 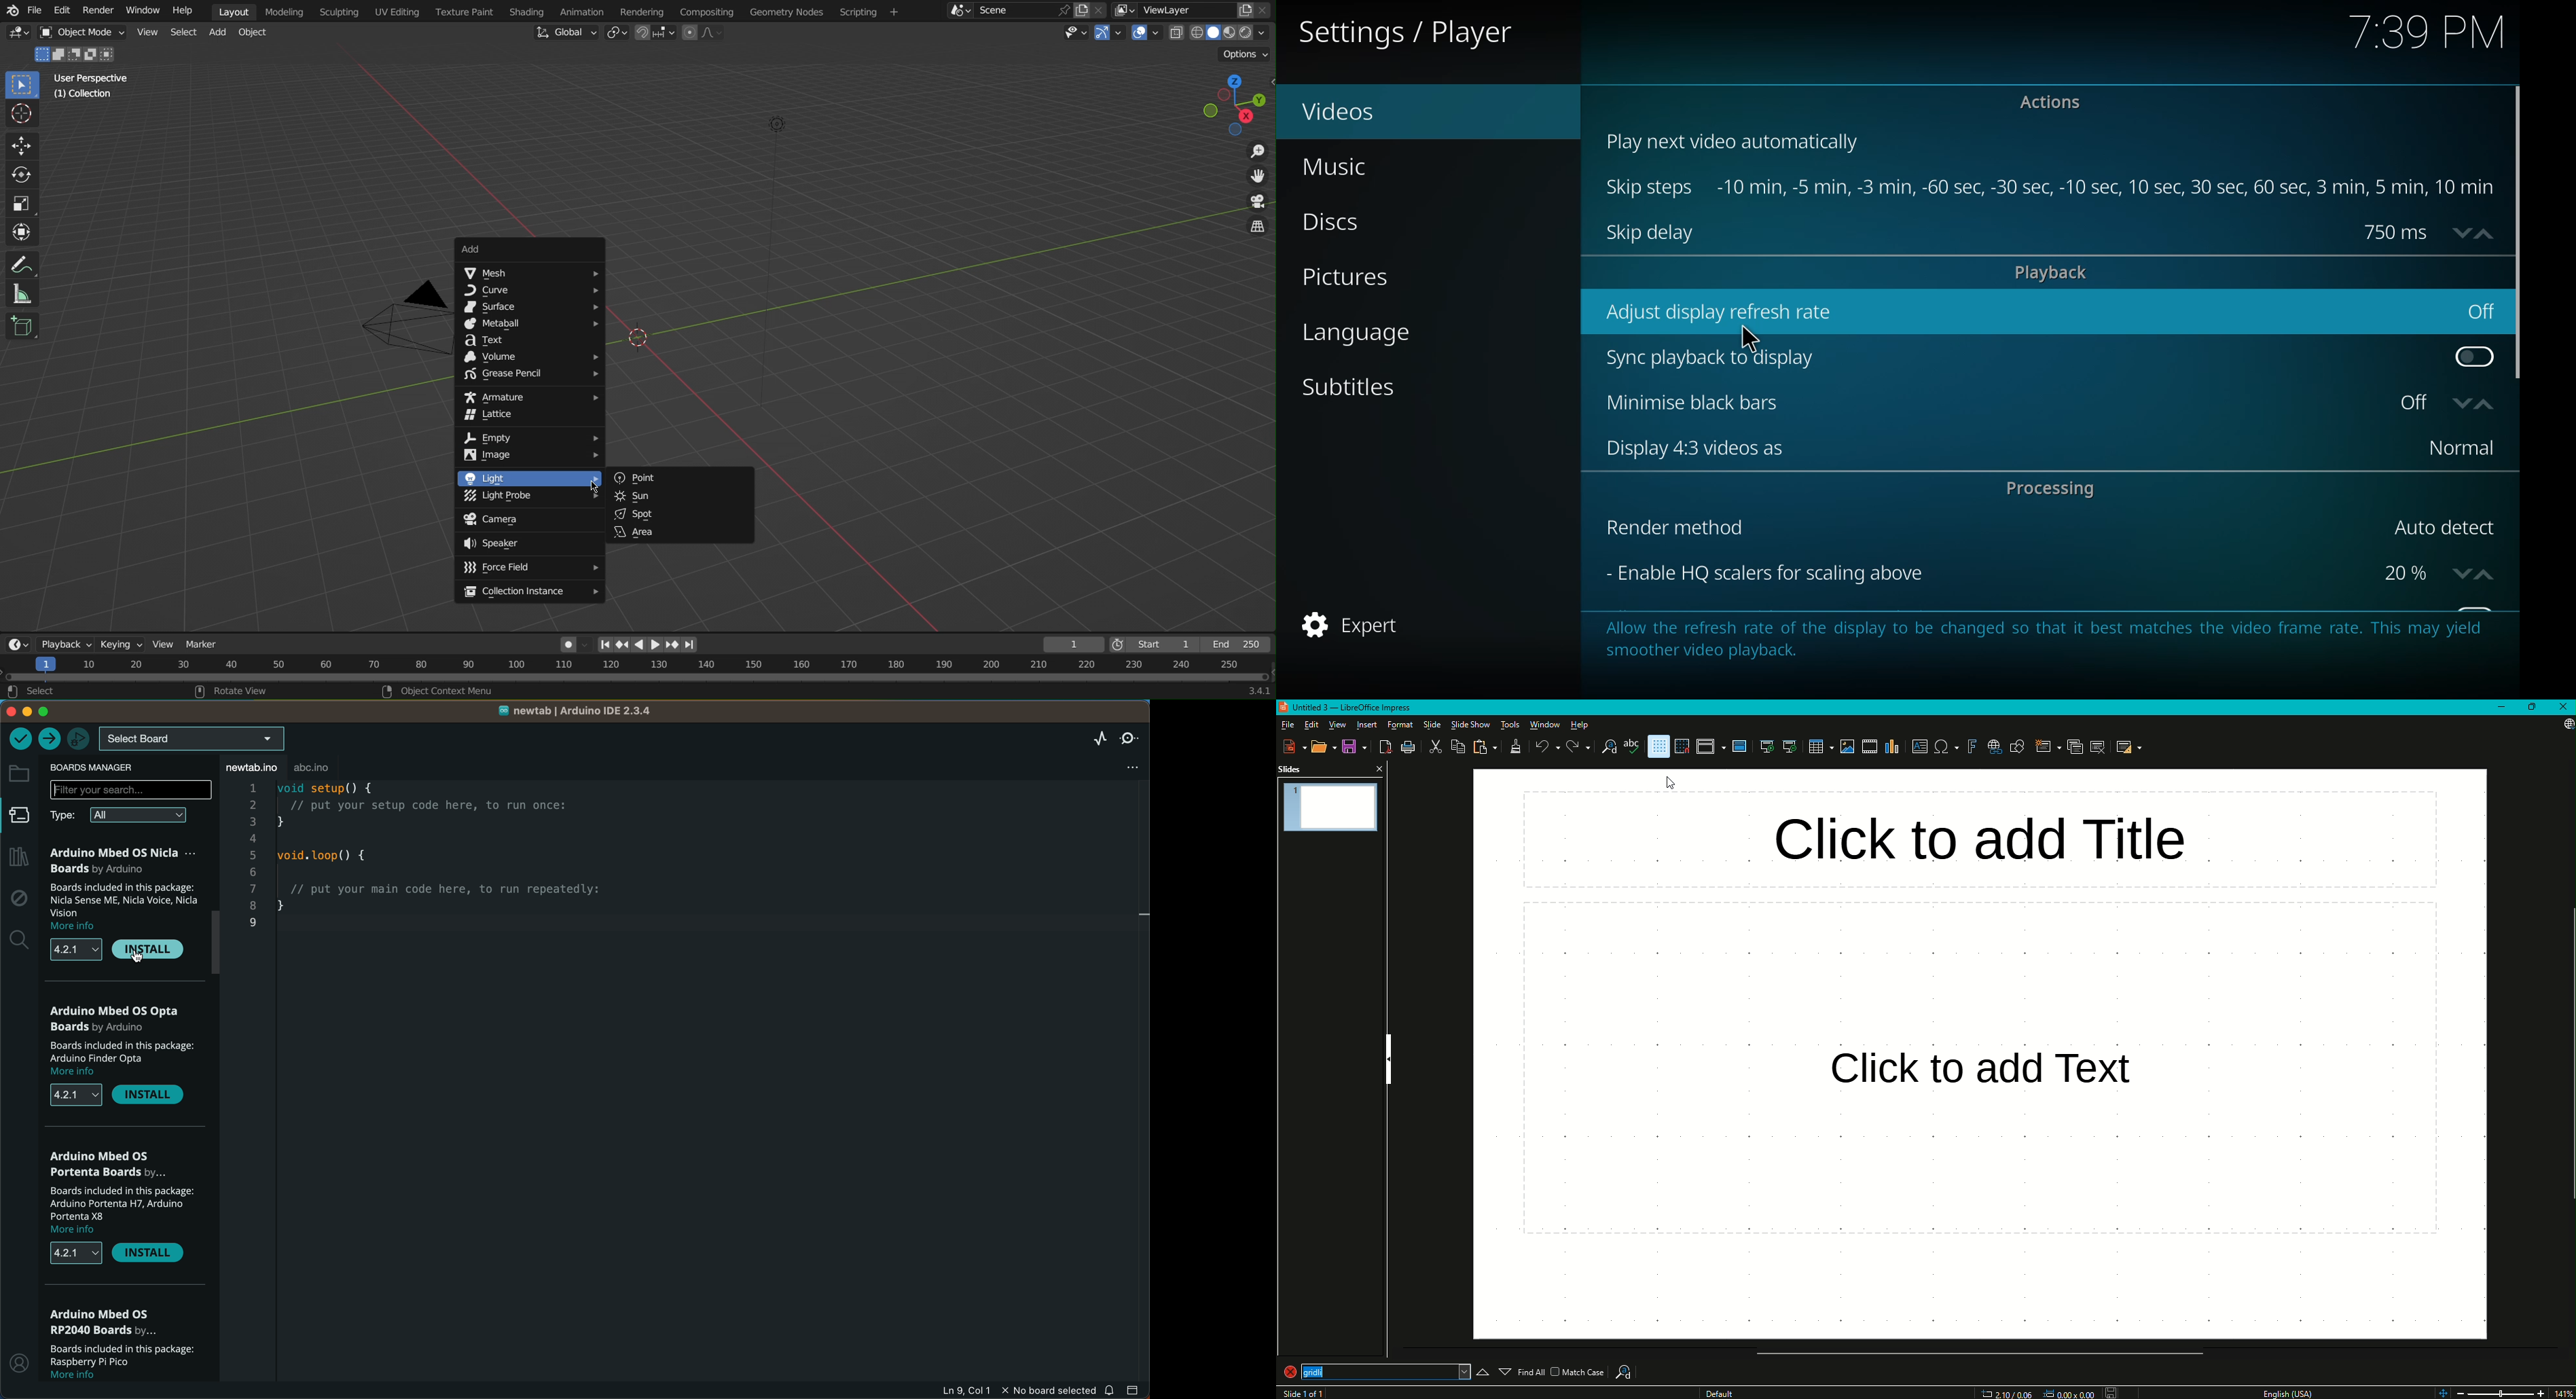 What do you see at coordinates (656, 646) in the screenshot?
I see `play` at bounding box center [656, 646].